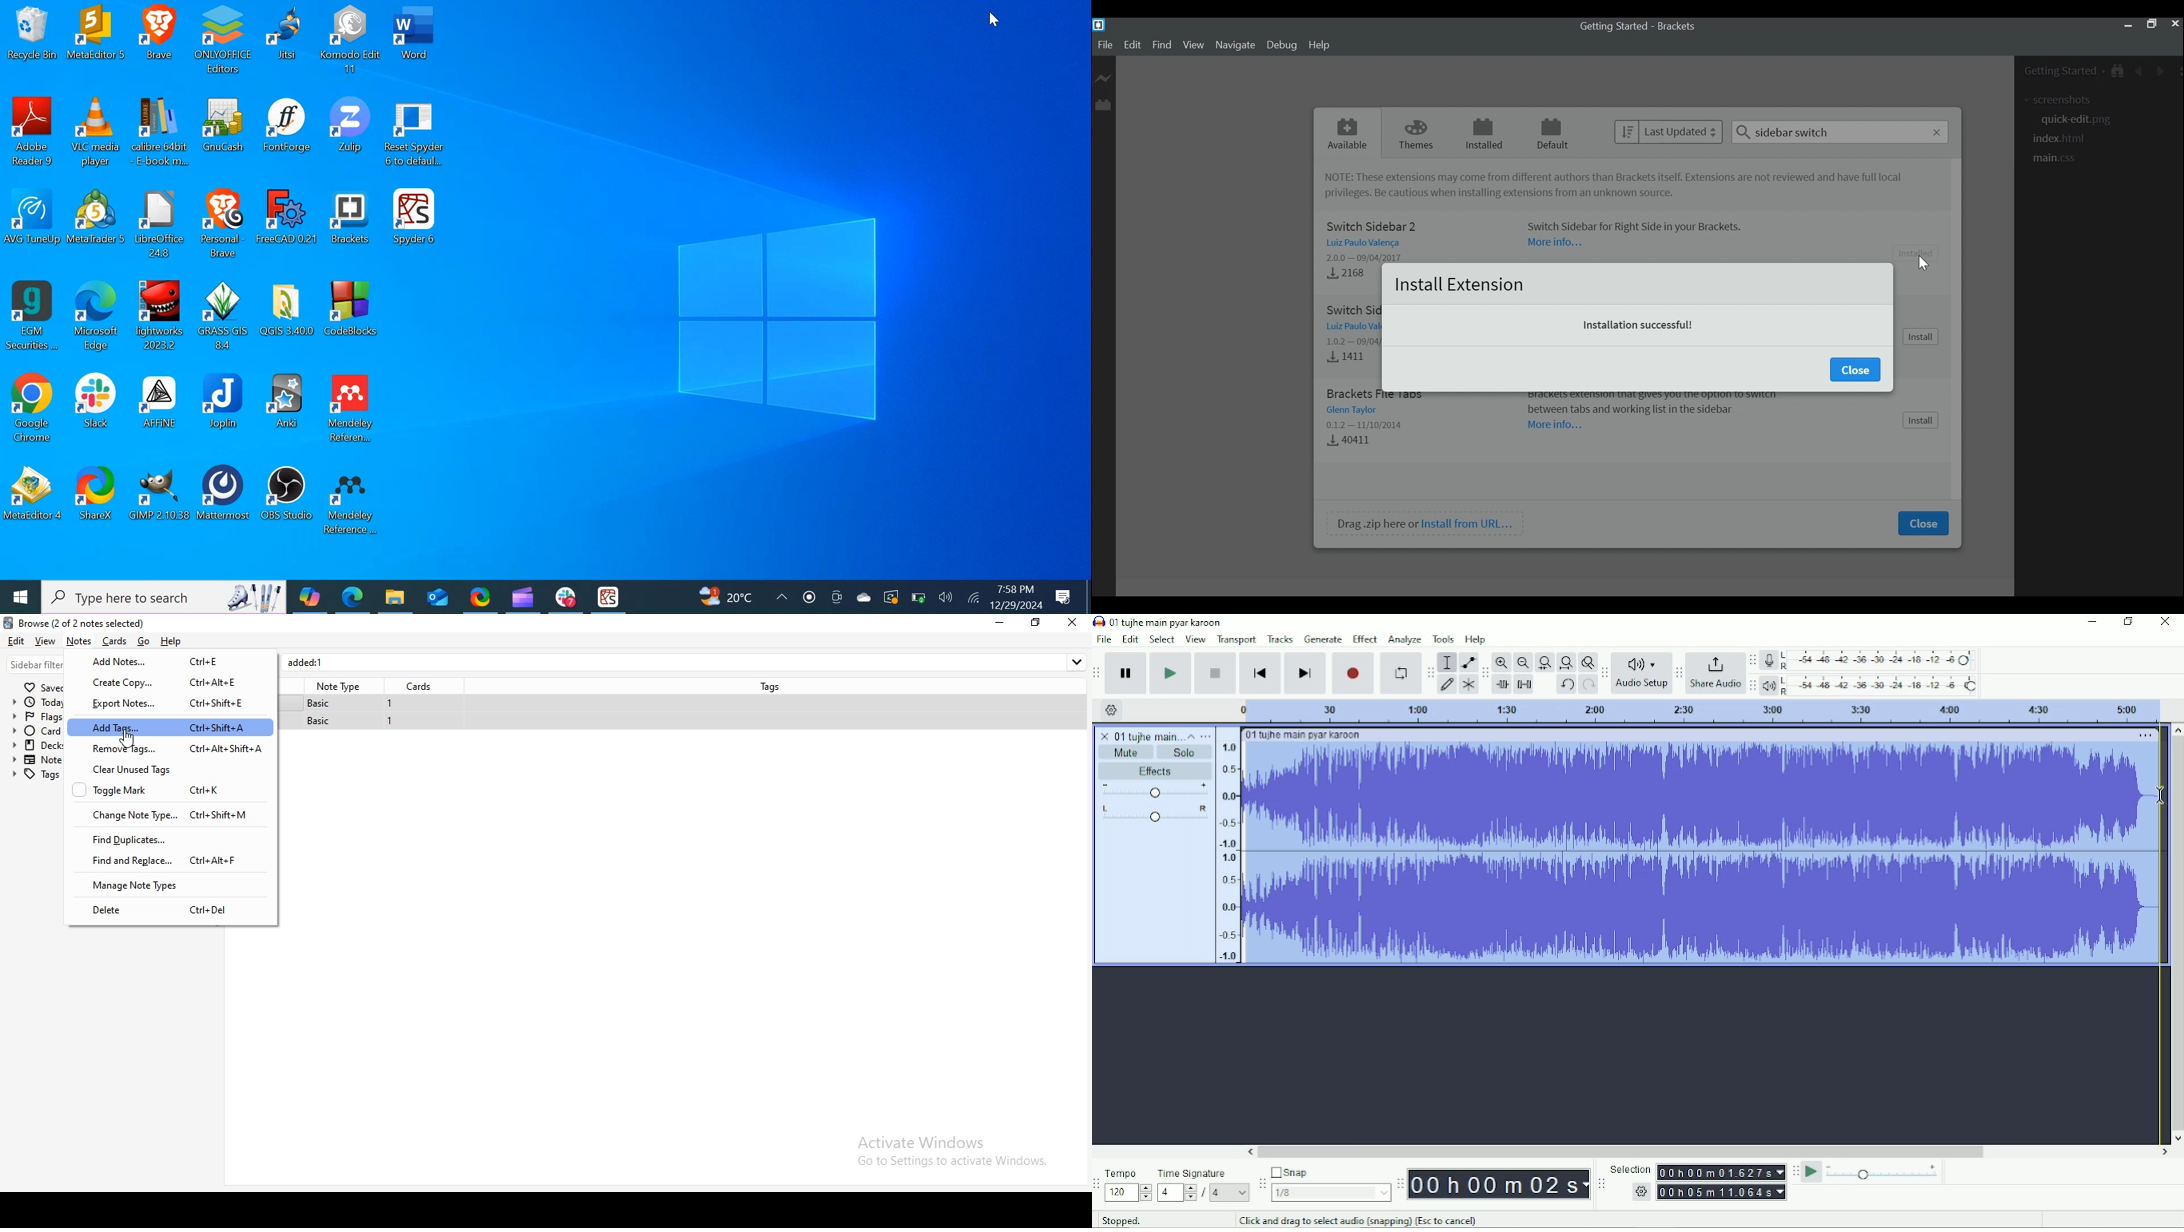 This screenshot has width=2184, height=1232. Describe the element at coordinates (1870, 685) in the screenshot. I see `Playback meter` at that location.